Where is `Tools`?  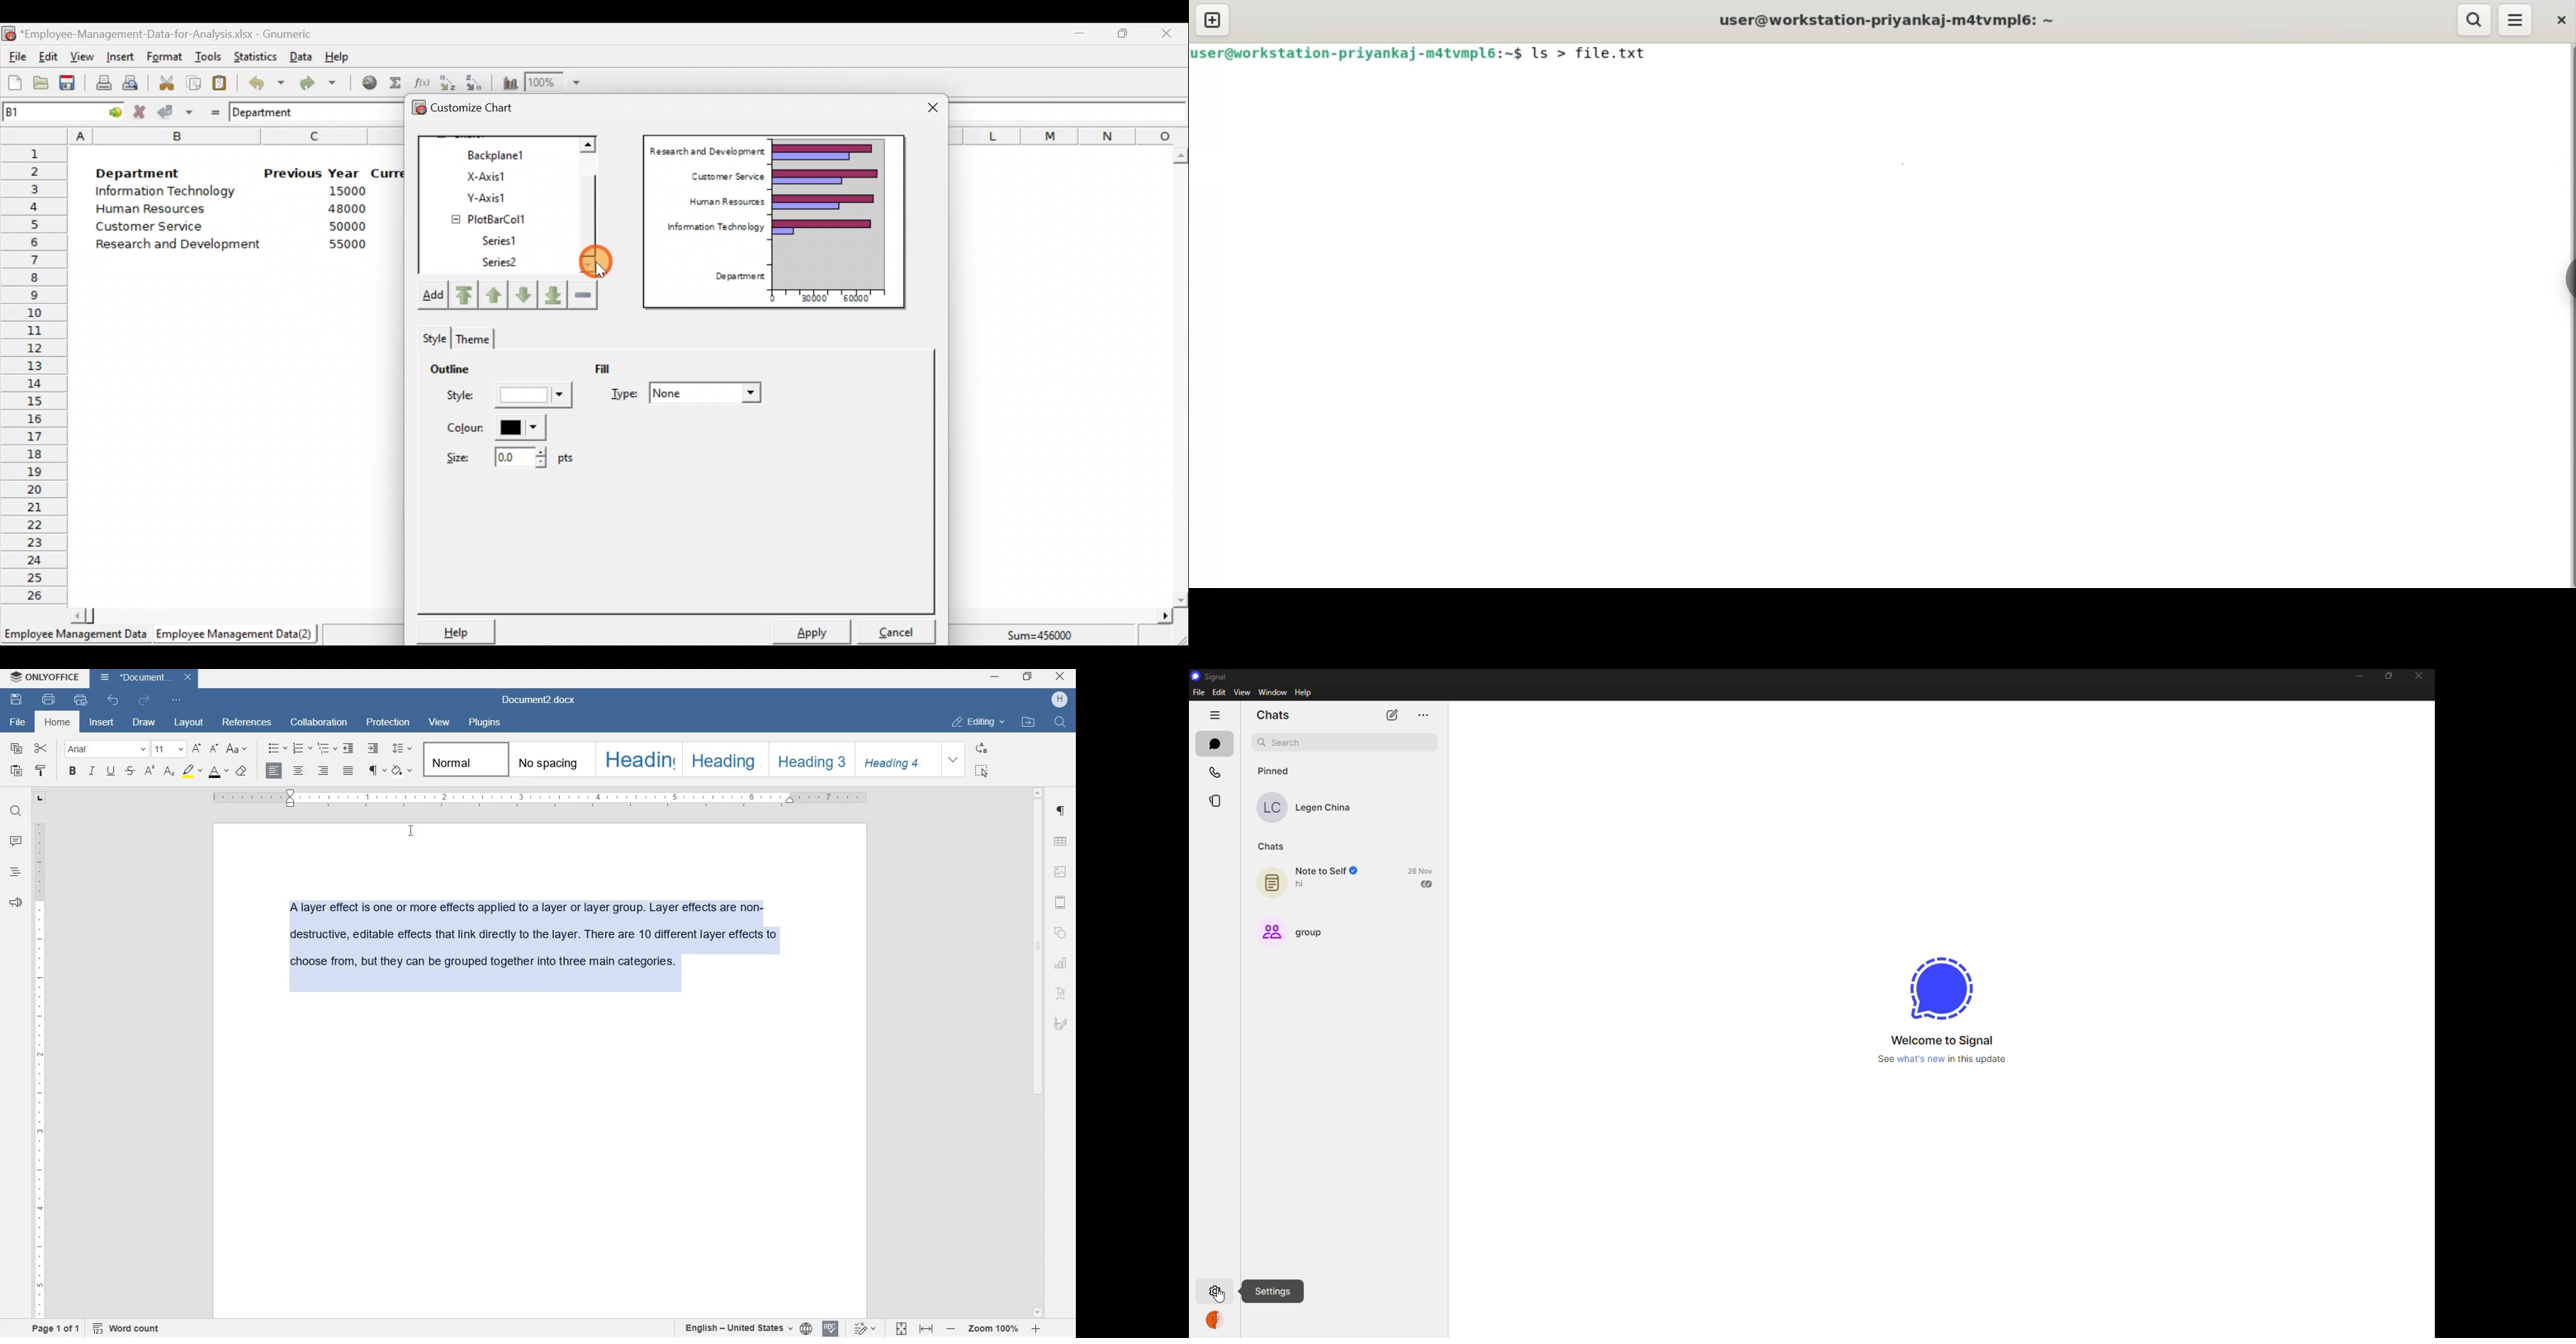 Tools is located at coordinates (207, 58).